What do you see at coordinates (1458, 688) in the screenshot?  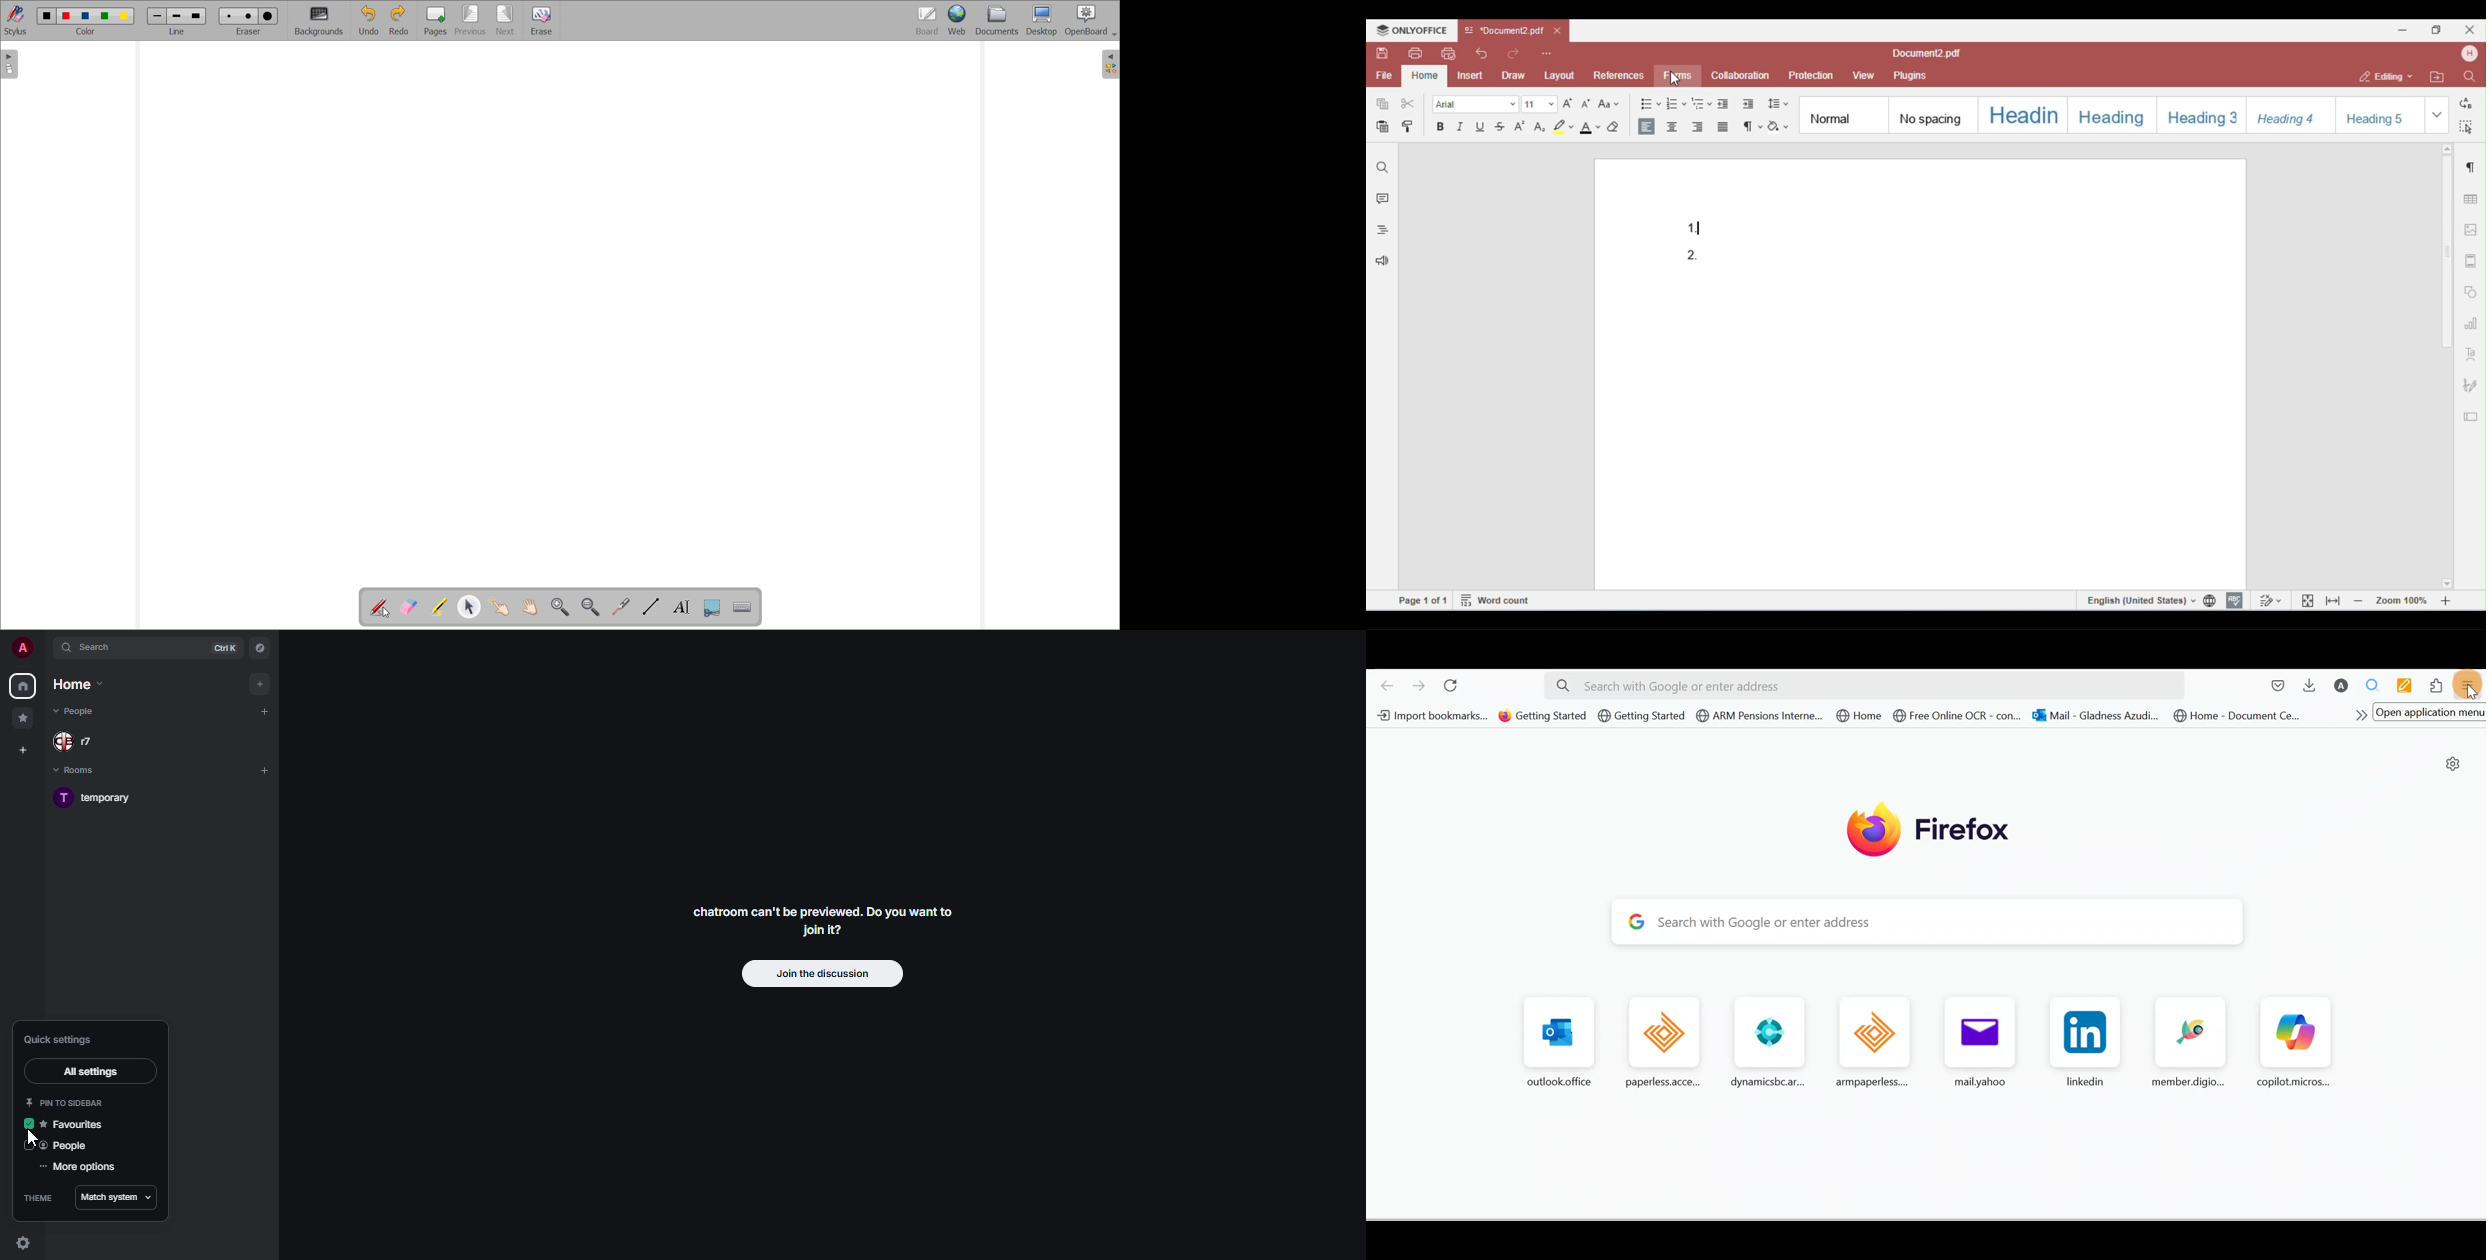 I see `Reload current page` at bounding box center [1458, 688].